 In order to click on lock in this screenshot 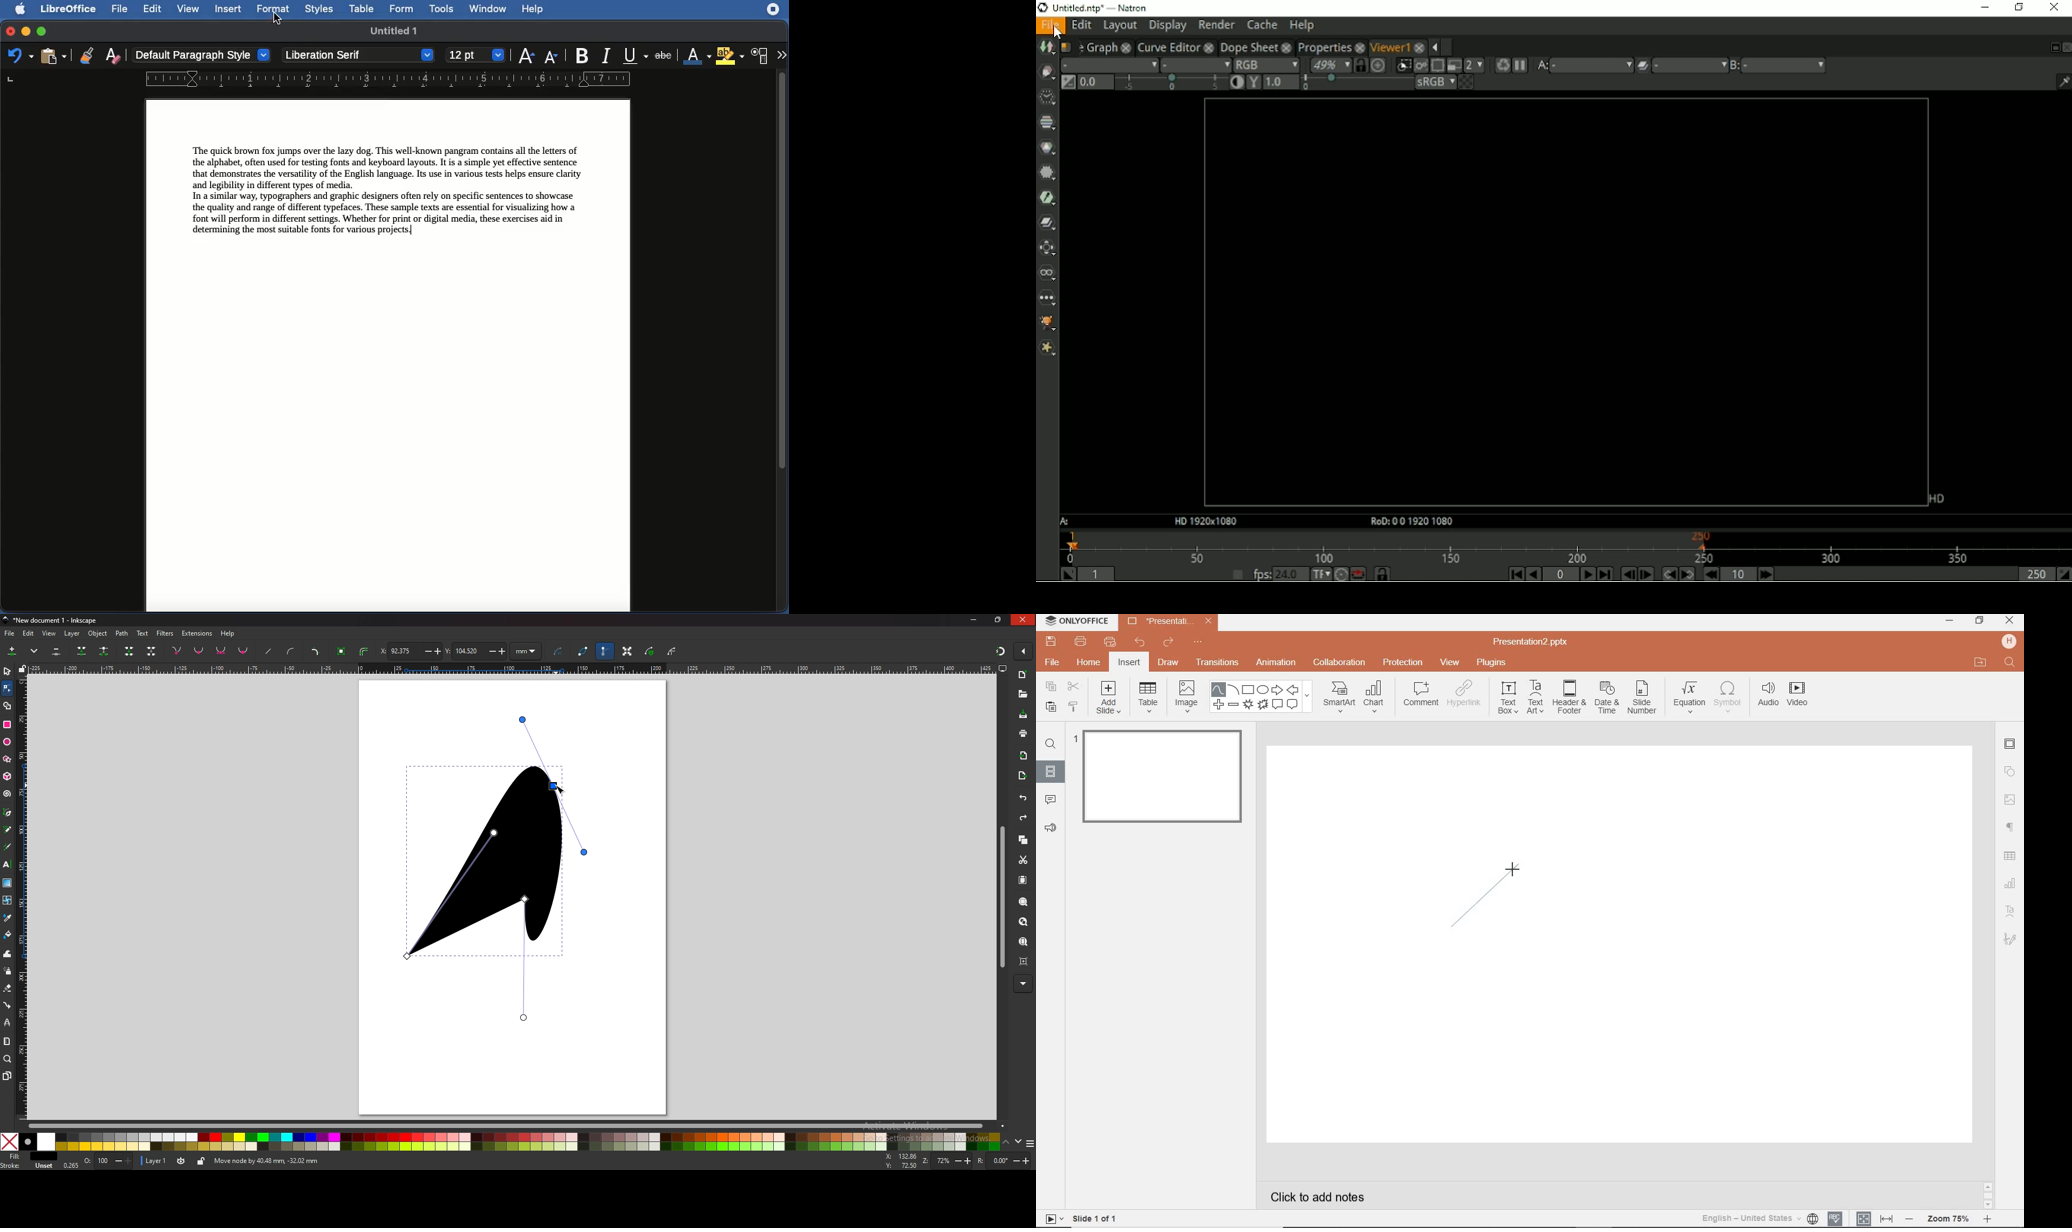, I will do `click(202, 1162)`.